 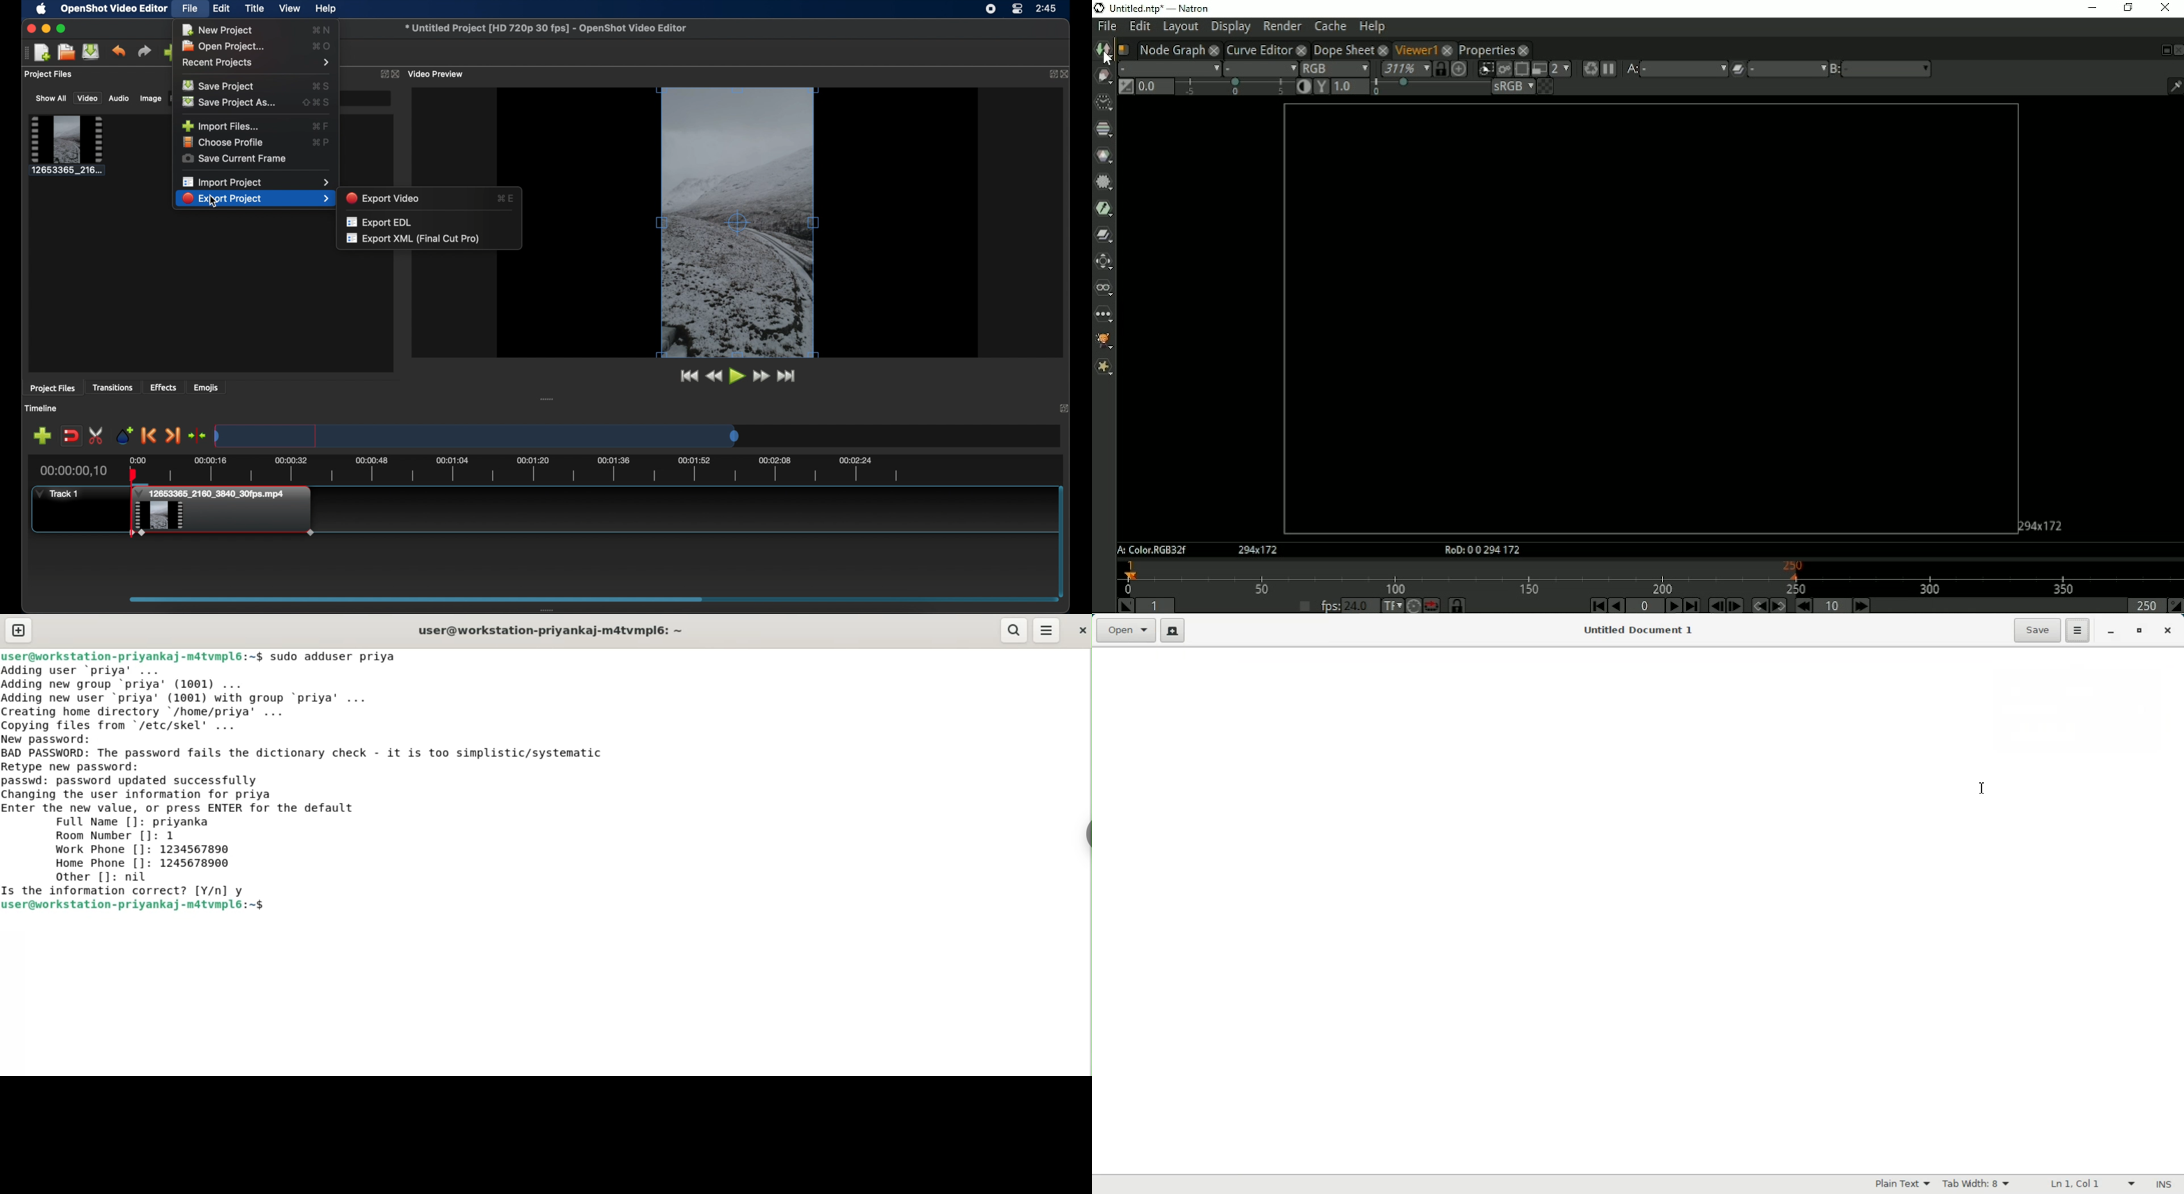 What do you see at coordinates (438, 74) in the screenshot?
I see `video preview` at bounding box center [438, 74].